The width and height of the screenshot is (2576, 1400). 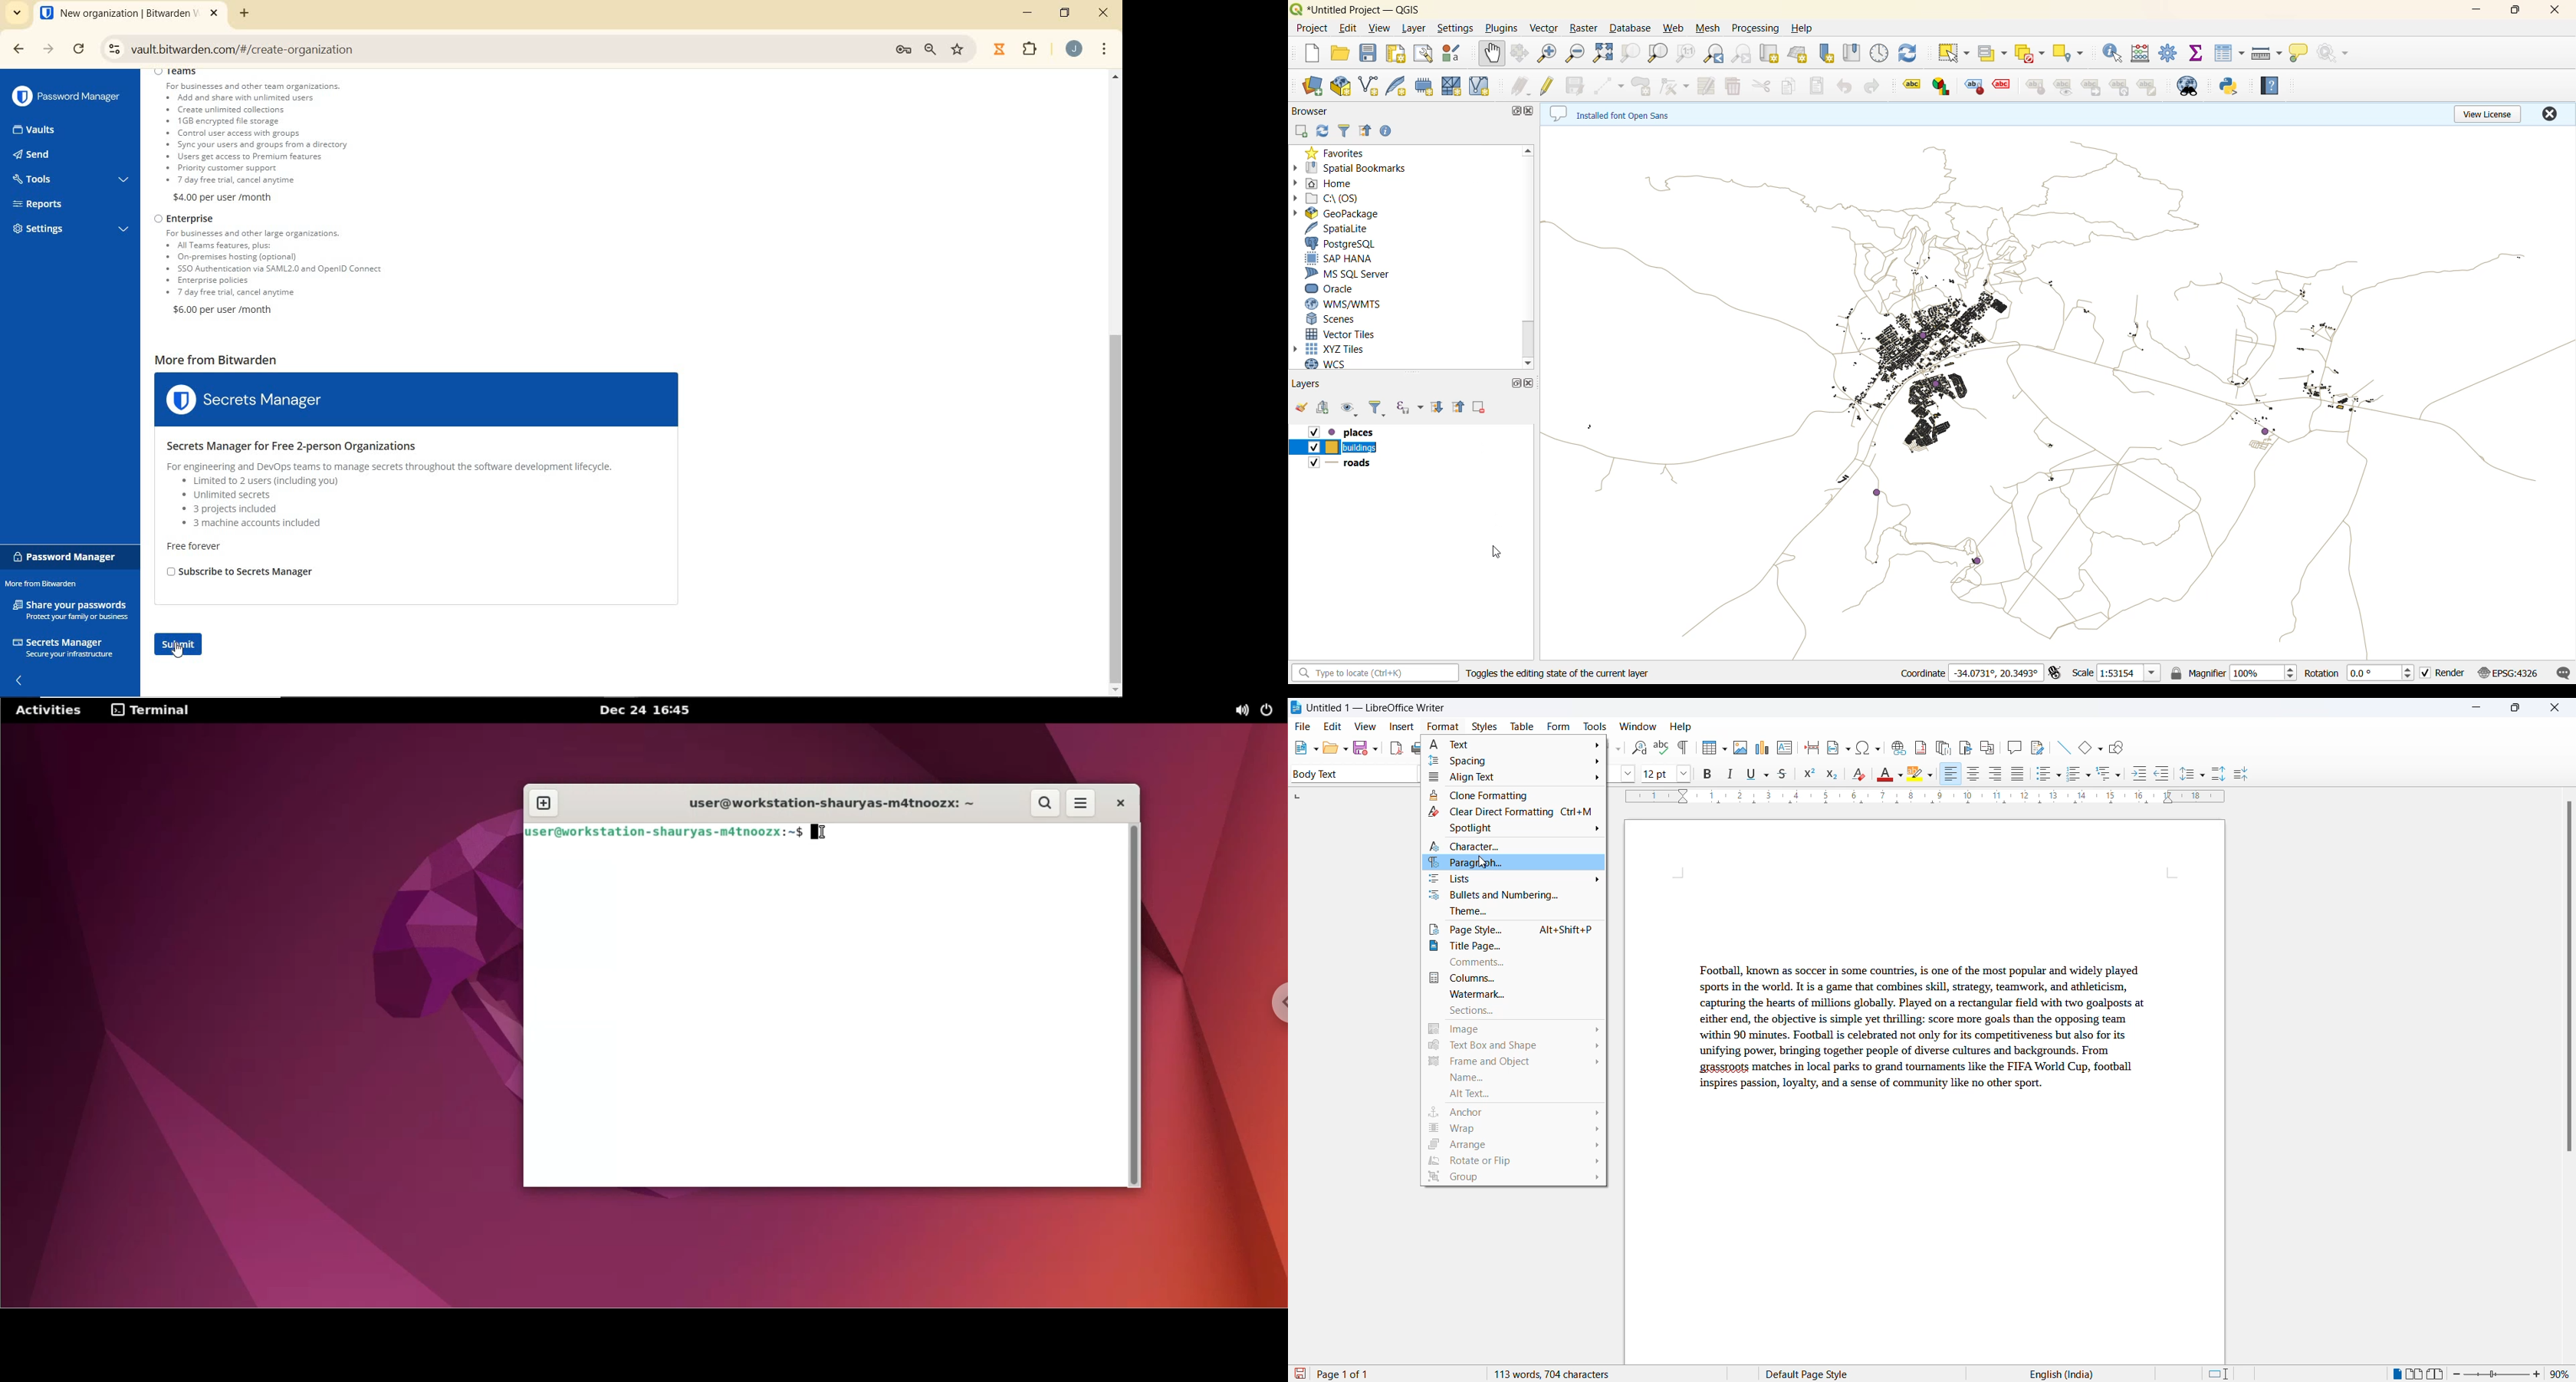 What do you see at coordinates (2143, 774) in the screenshot?
I see `increase indent` at bounding box center [2143, 774].